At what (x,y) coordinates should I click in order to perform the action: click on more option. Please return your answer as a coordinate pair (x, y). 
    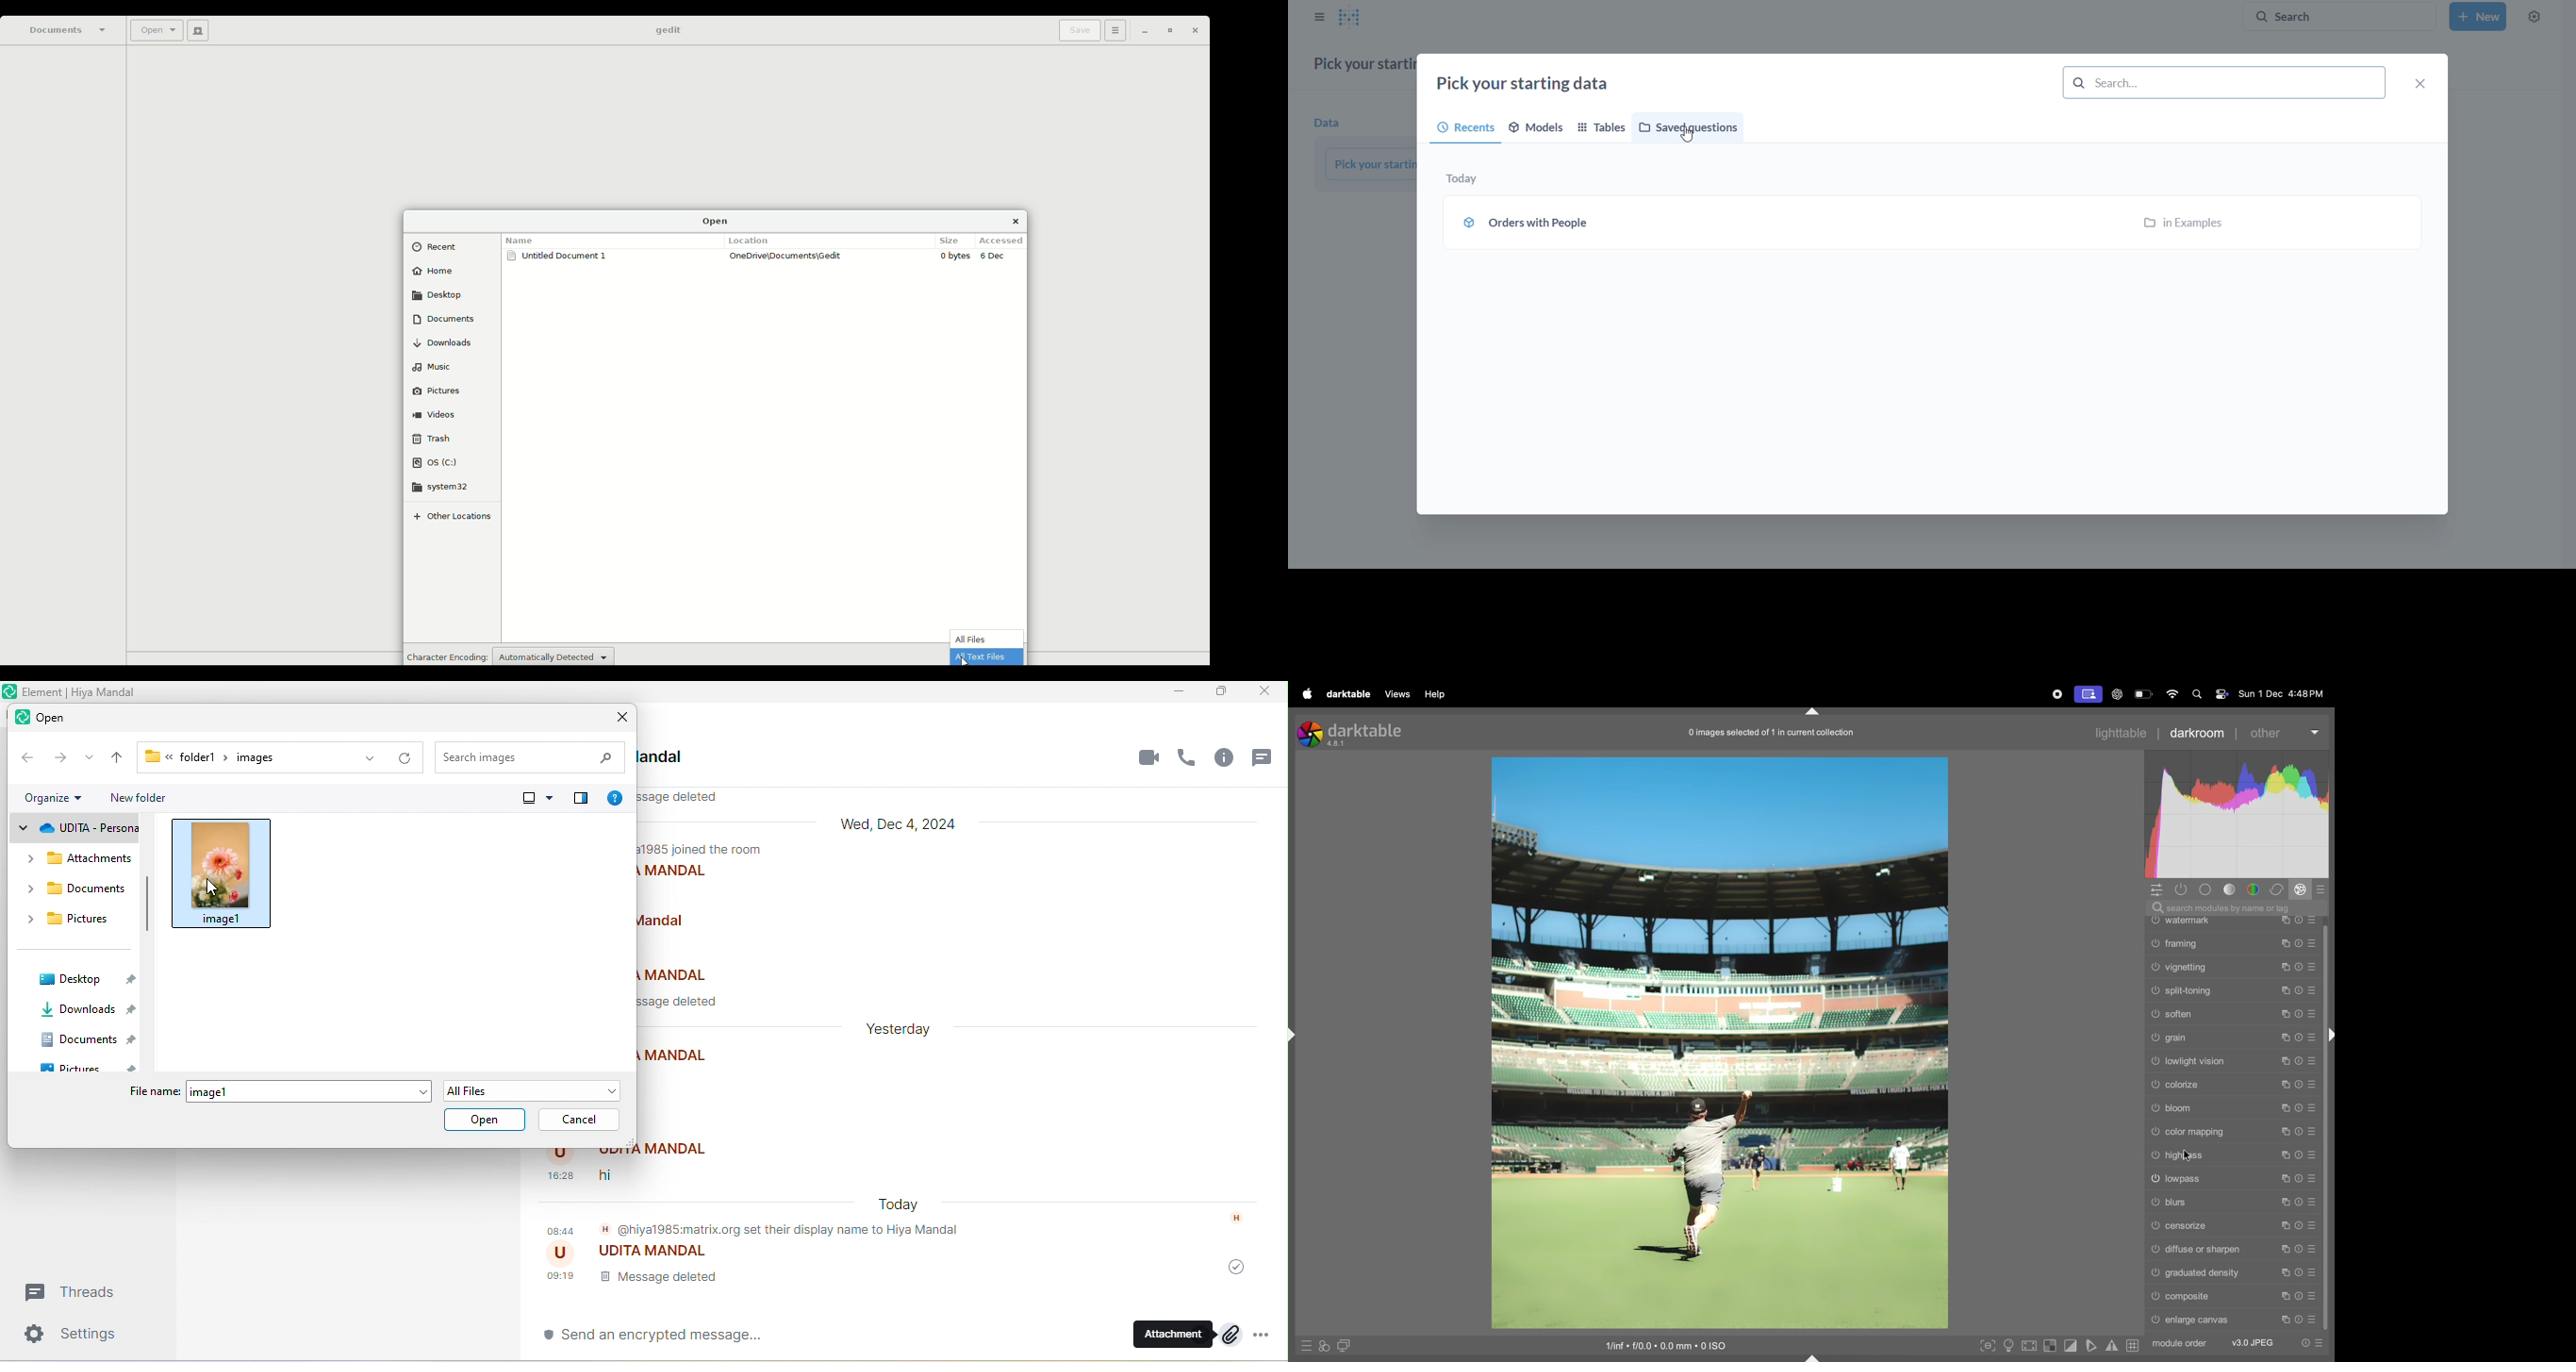
    Looking at the image, I should click on (536, 799).